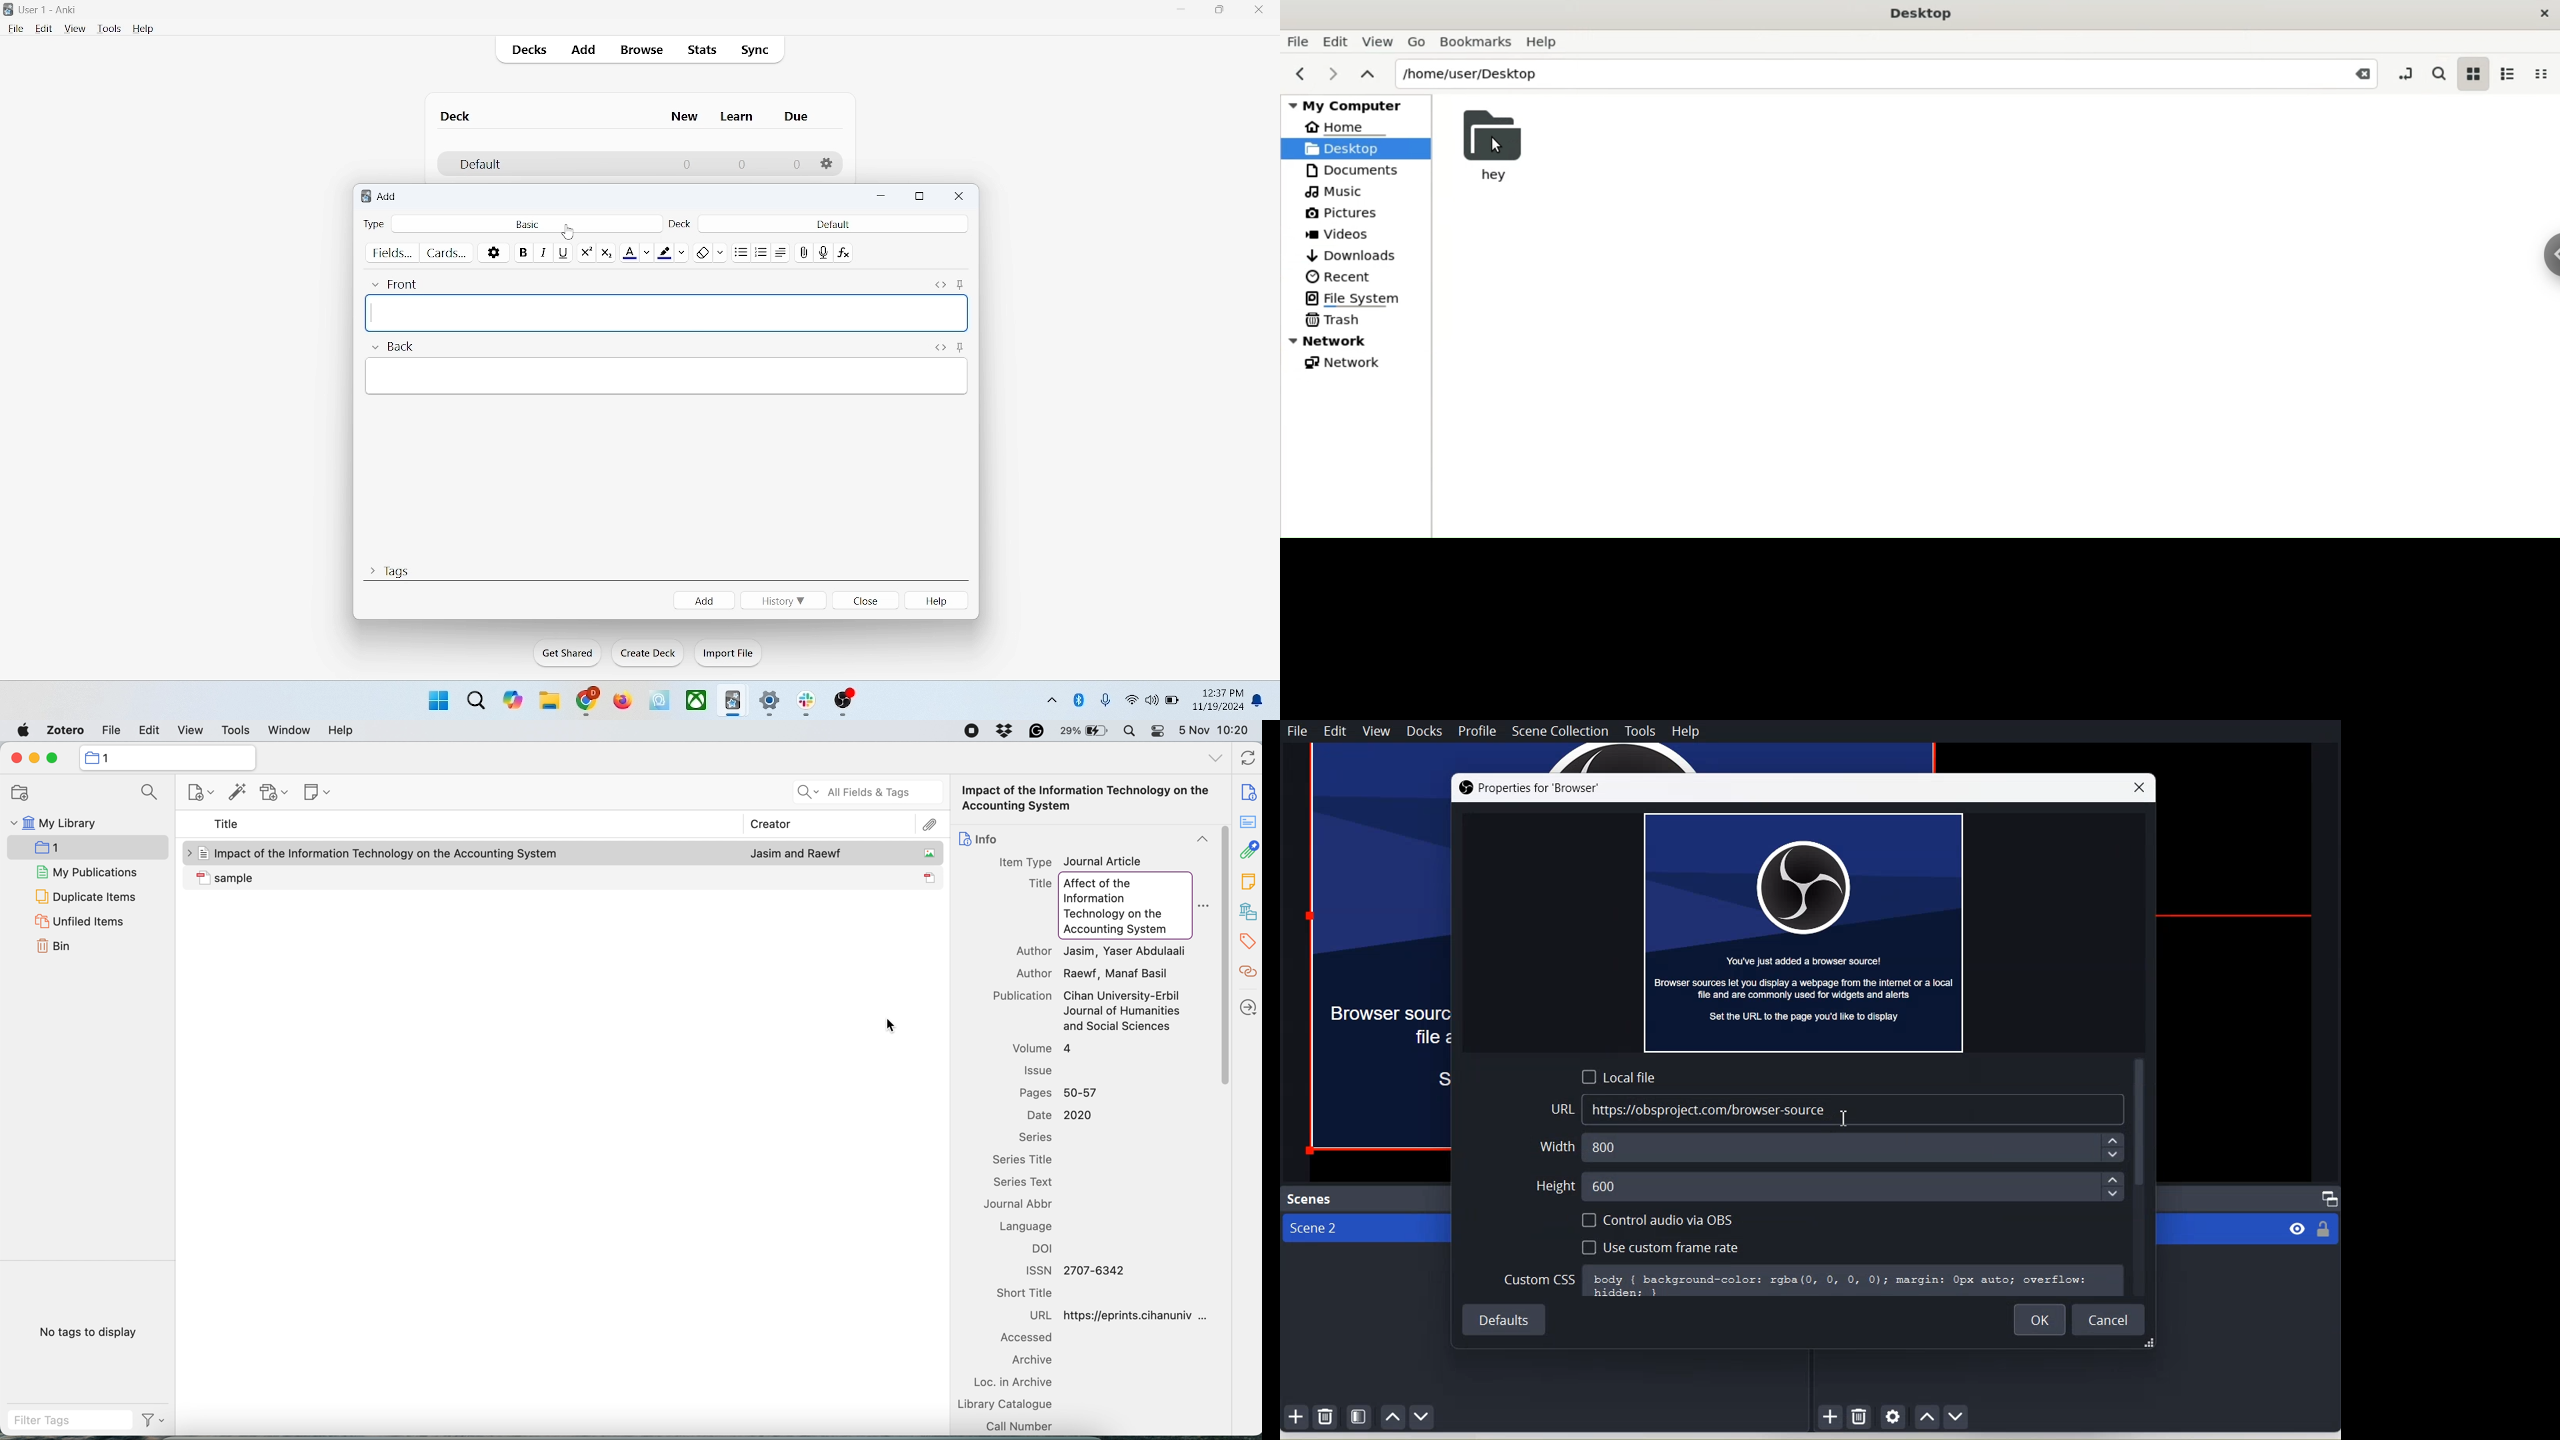 This screenshot has height=1456, width=2576. I want to click on window, so click(290, 730).